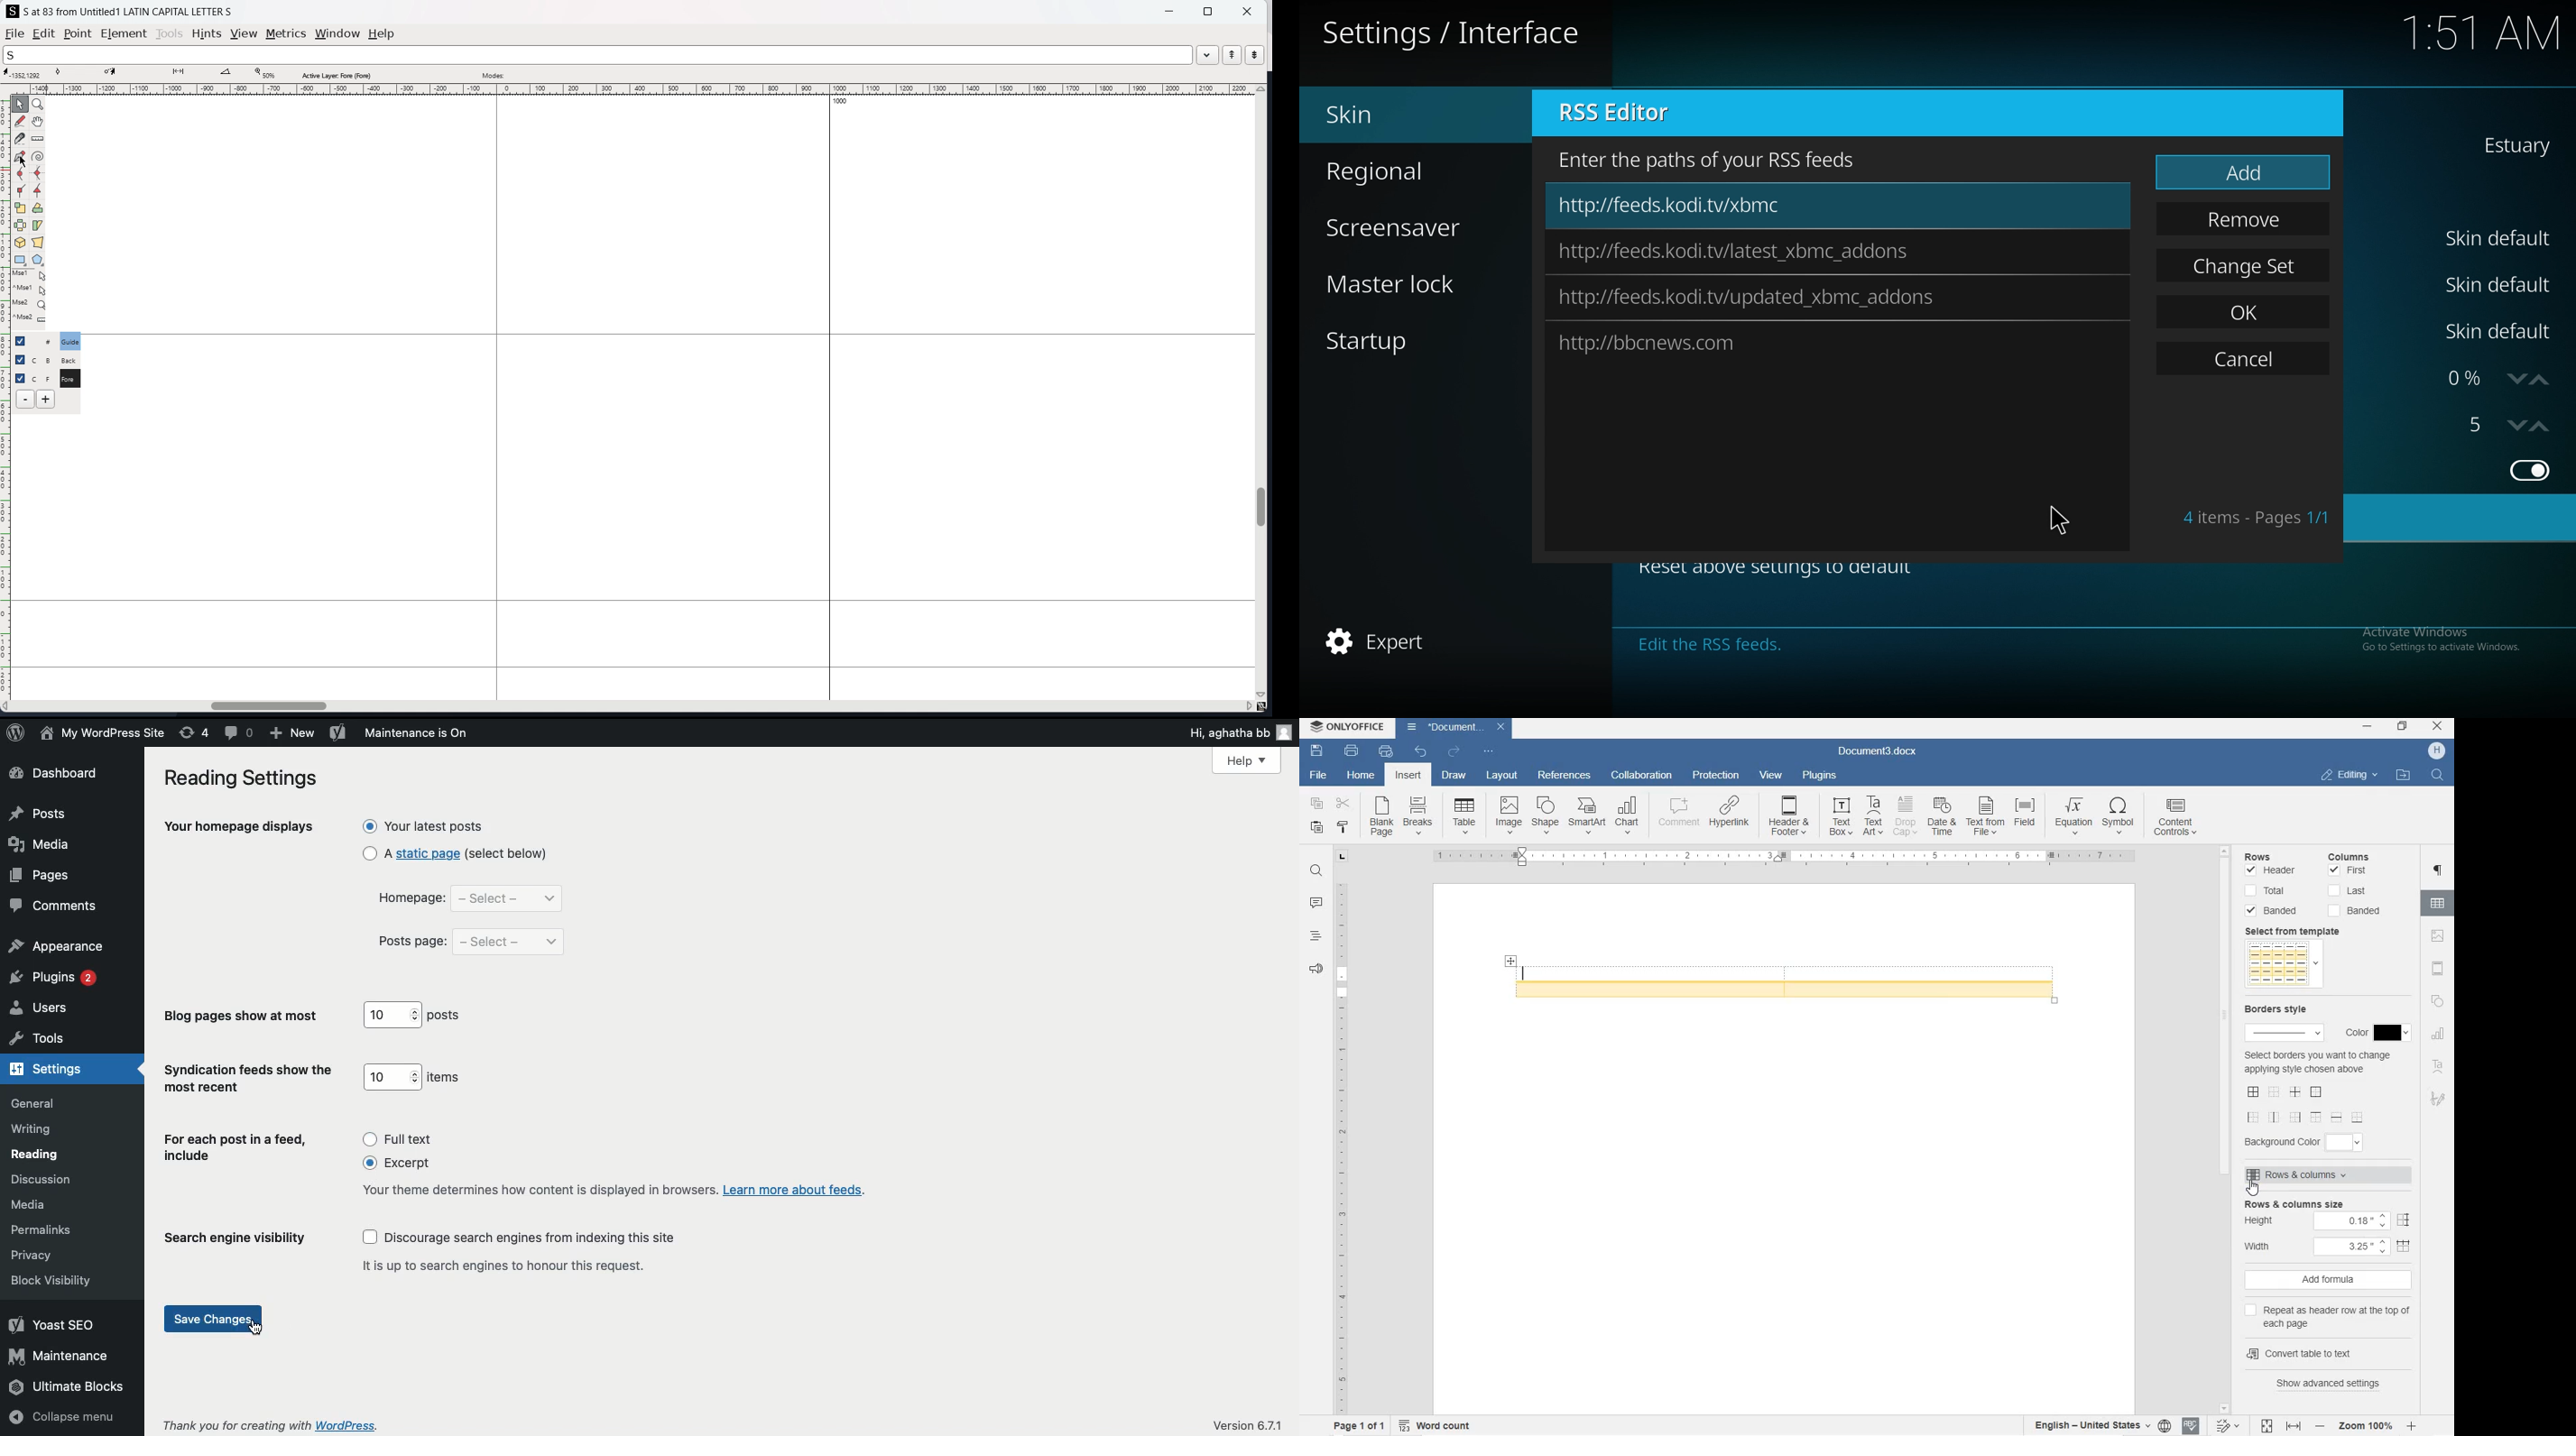 The height and width of the screenshot is (1456, 2576). I want to click on rows & columns, so click(2323, 1177).